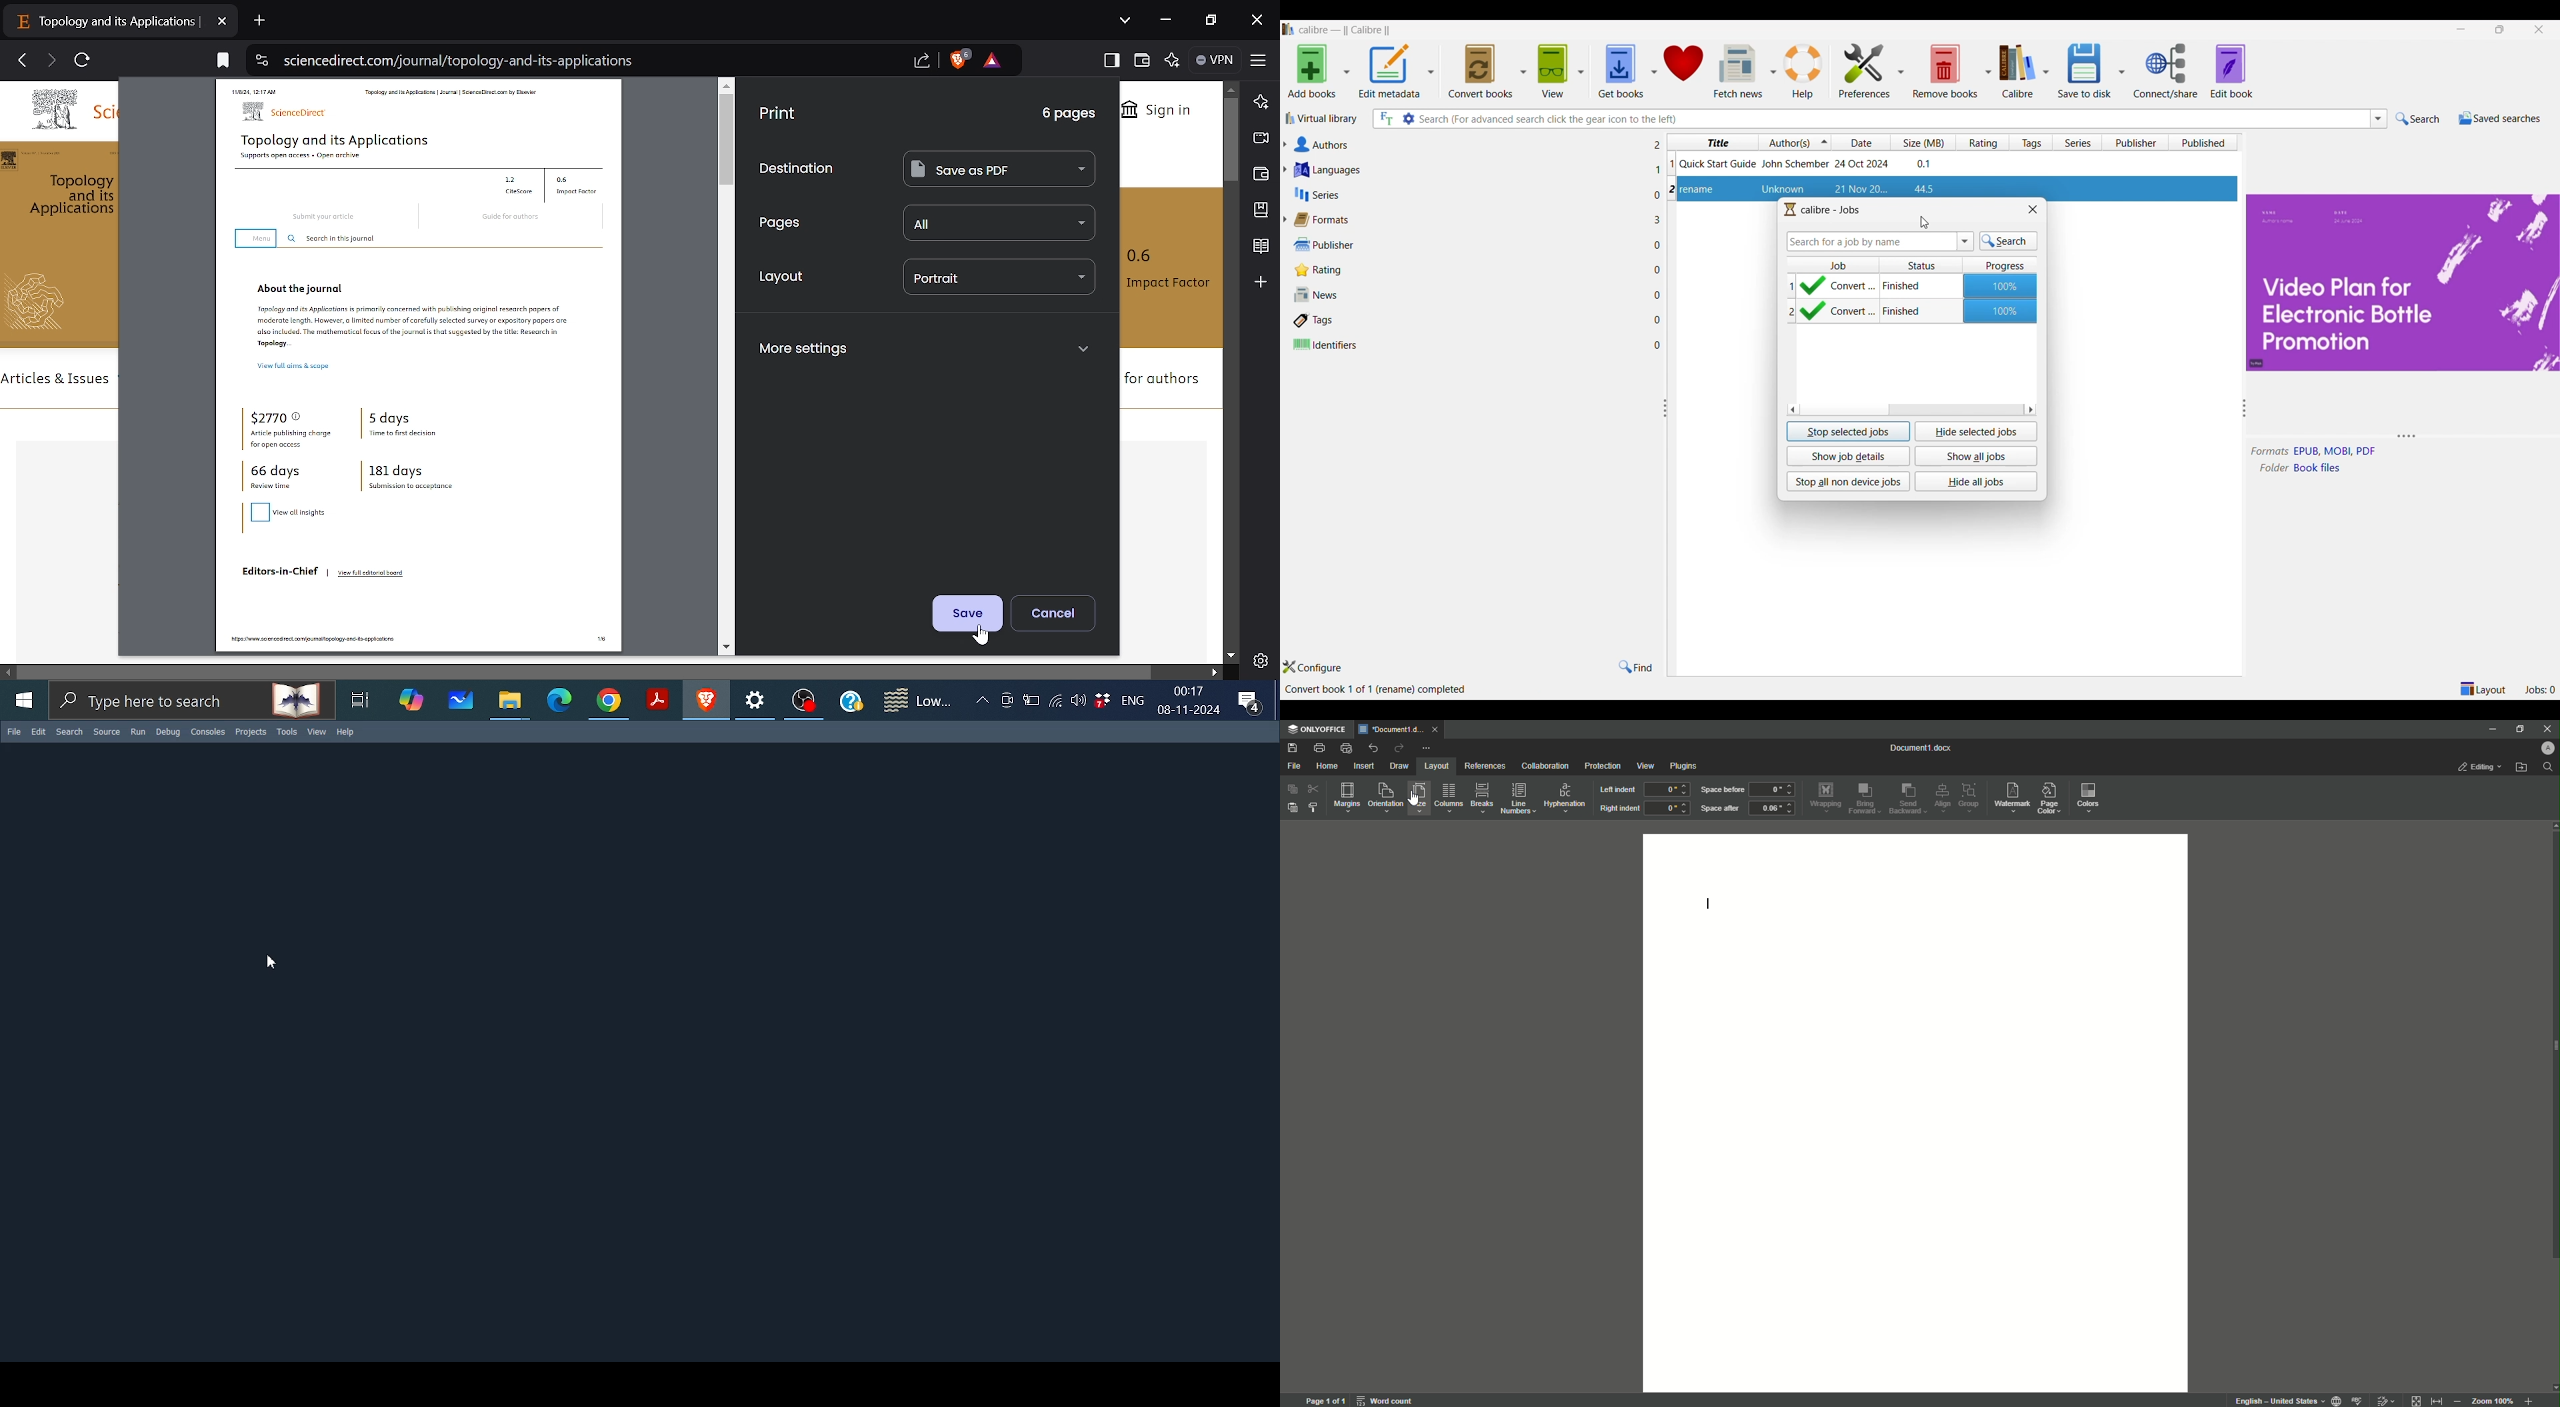 This screenshot has height=1428, width=2576. Describe the element at coordinates (1907, 799) in the screenshot. I see `Send Backward` at that location.